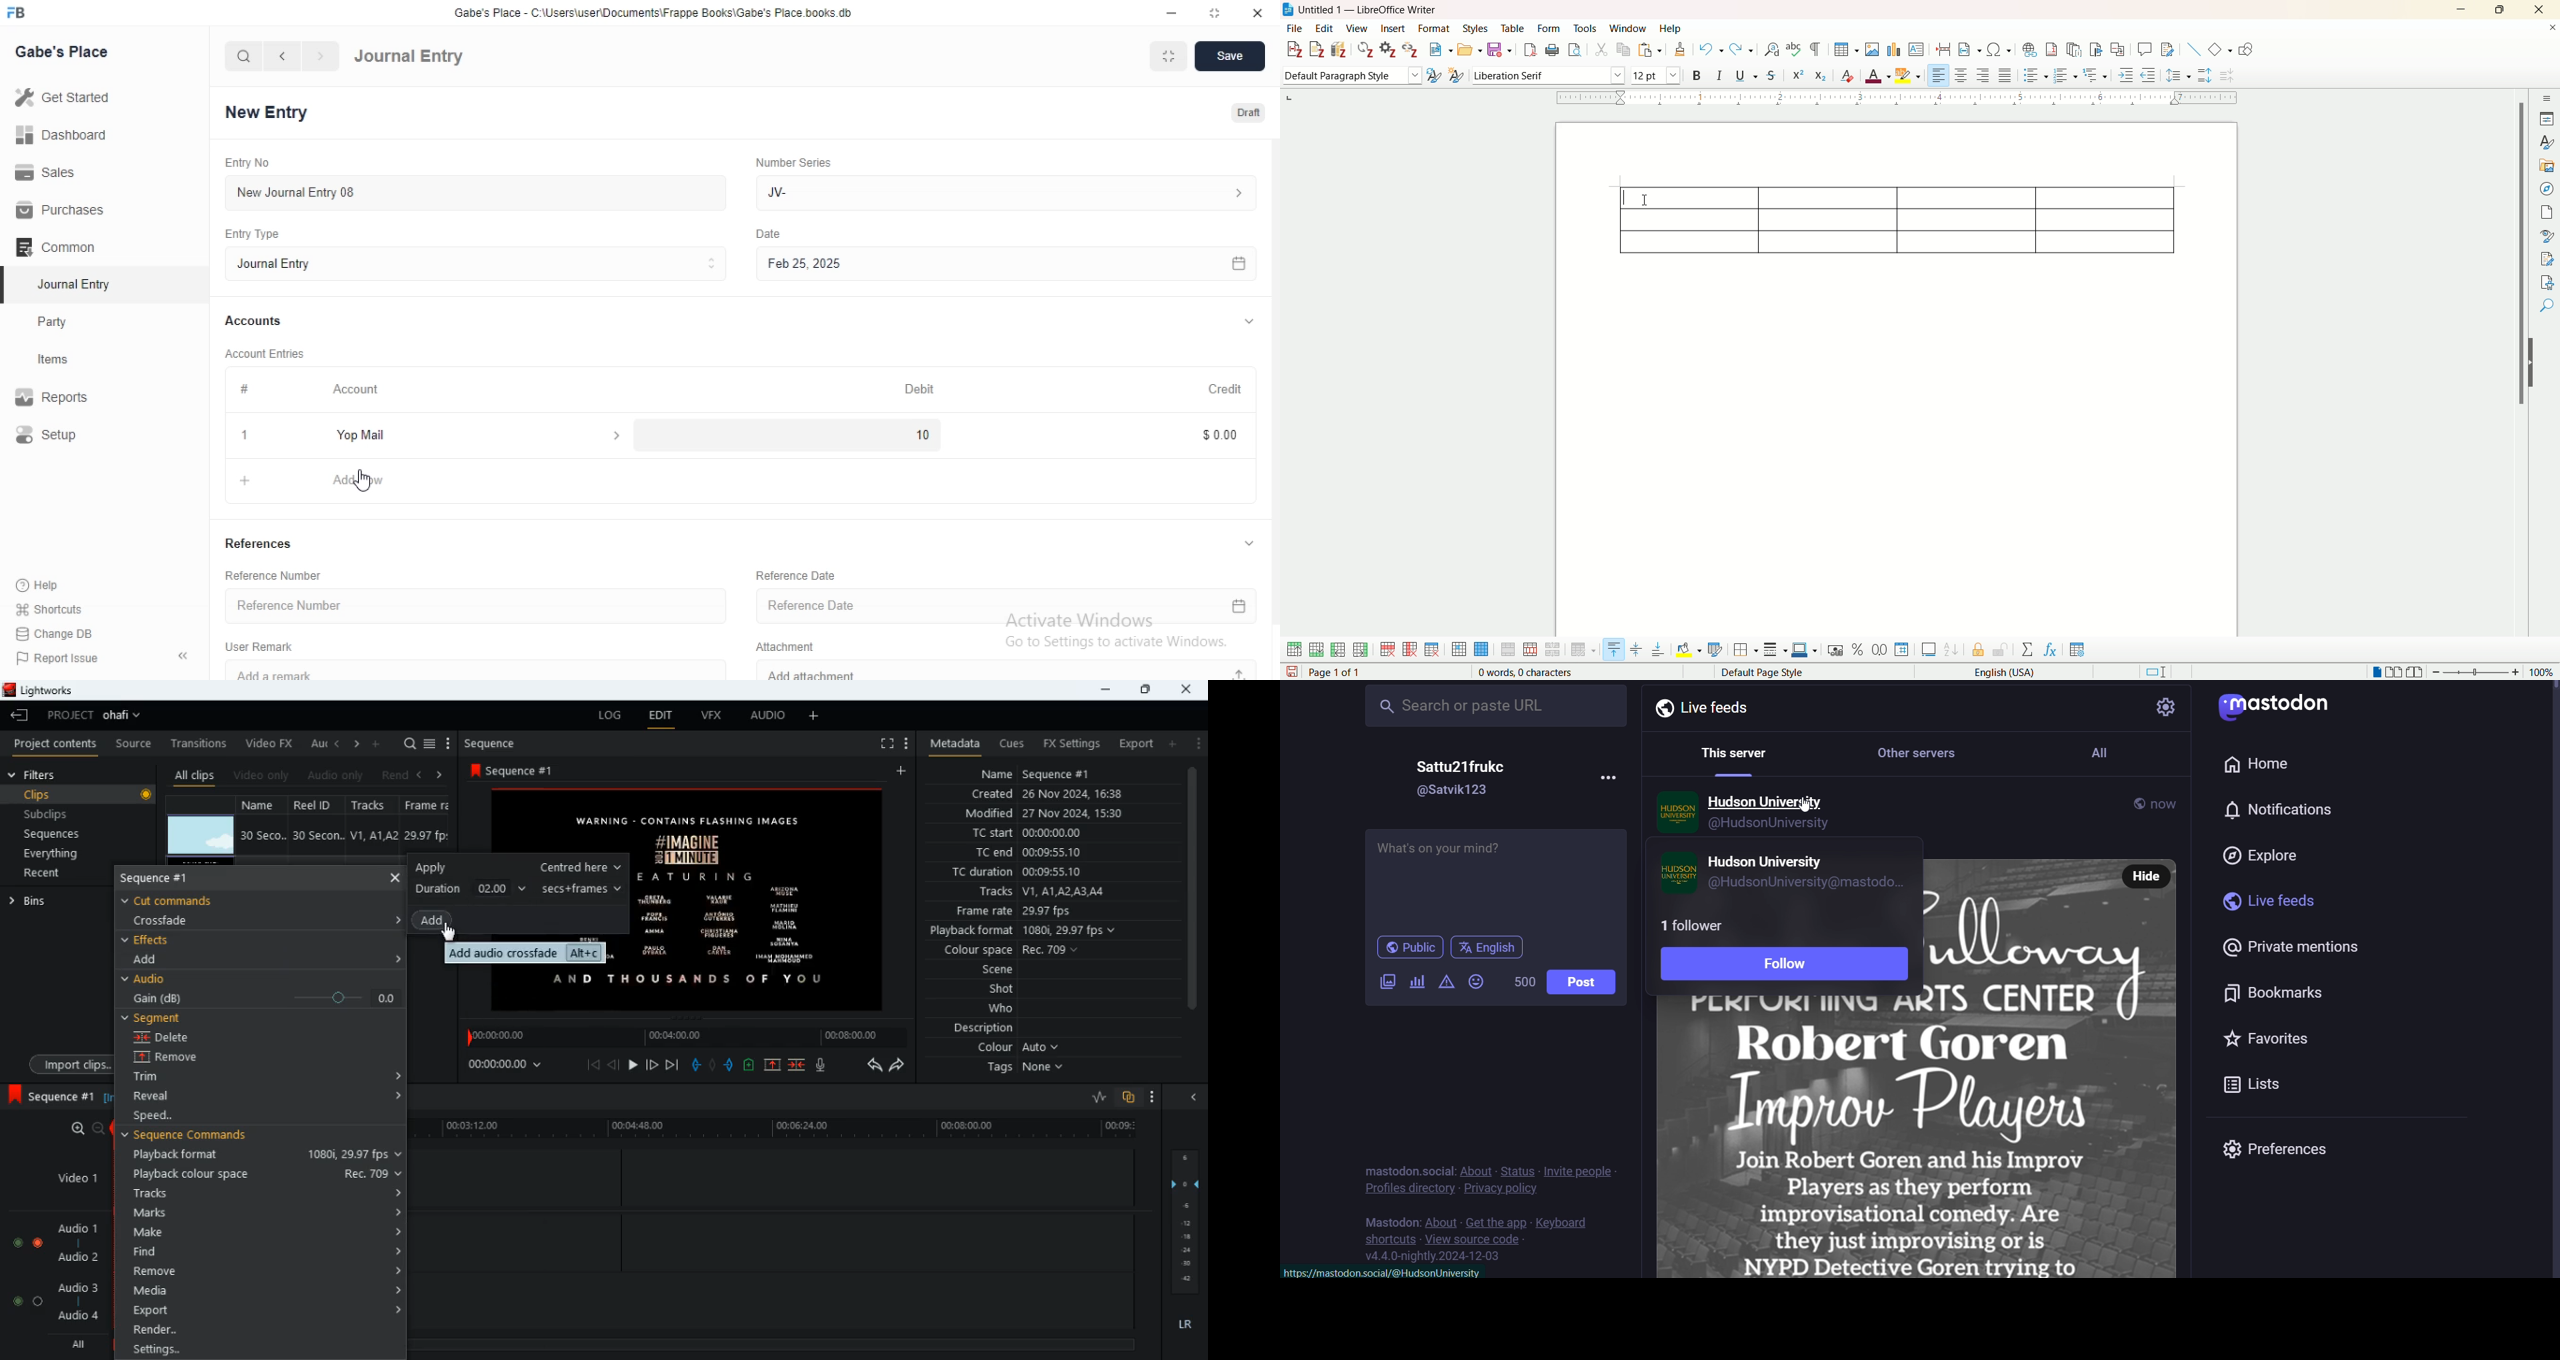 The height and width of the screenshot is (1372, 2576). What do you see at coordinates (1803, 809) in the screenshot?
I see `cursor` at bounding box center [1803, 809].